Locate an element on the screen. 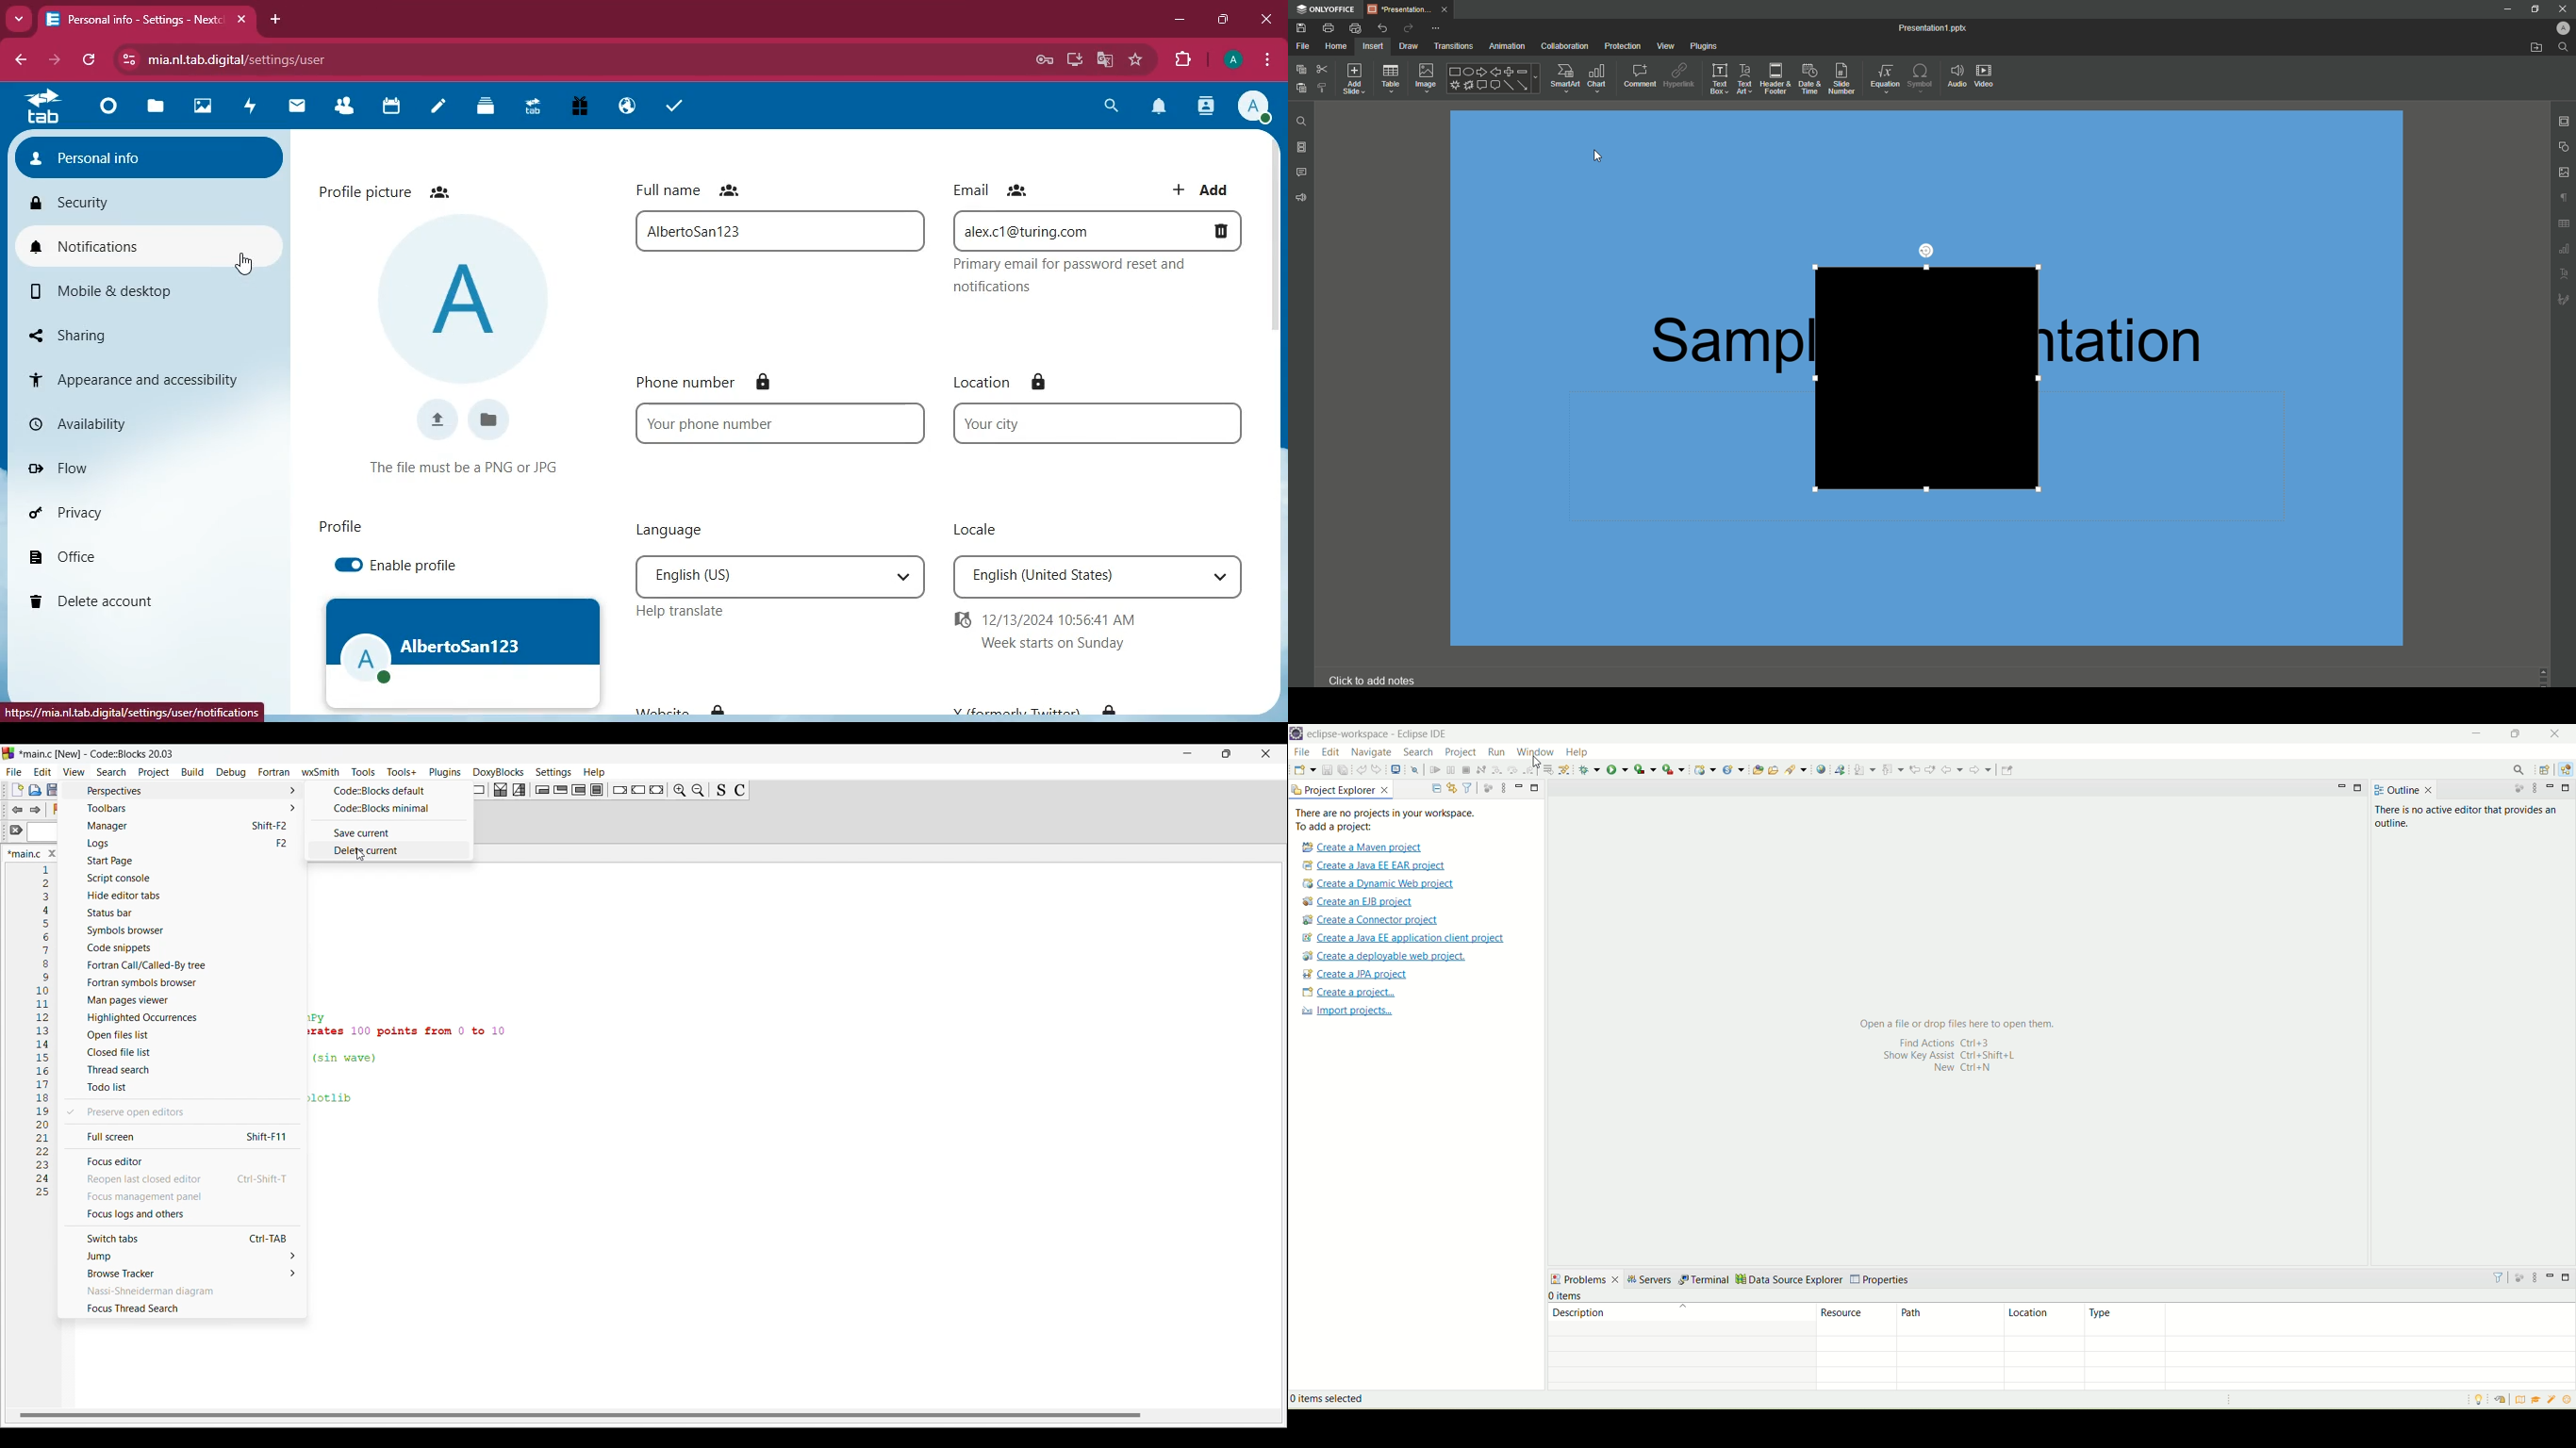 This screenshot has height=1456, width=2576. Free Trail PC is located at coordinates (579, 107).